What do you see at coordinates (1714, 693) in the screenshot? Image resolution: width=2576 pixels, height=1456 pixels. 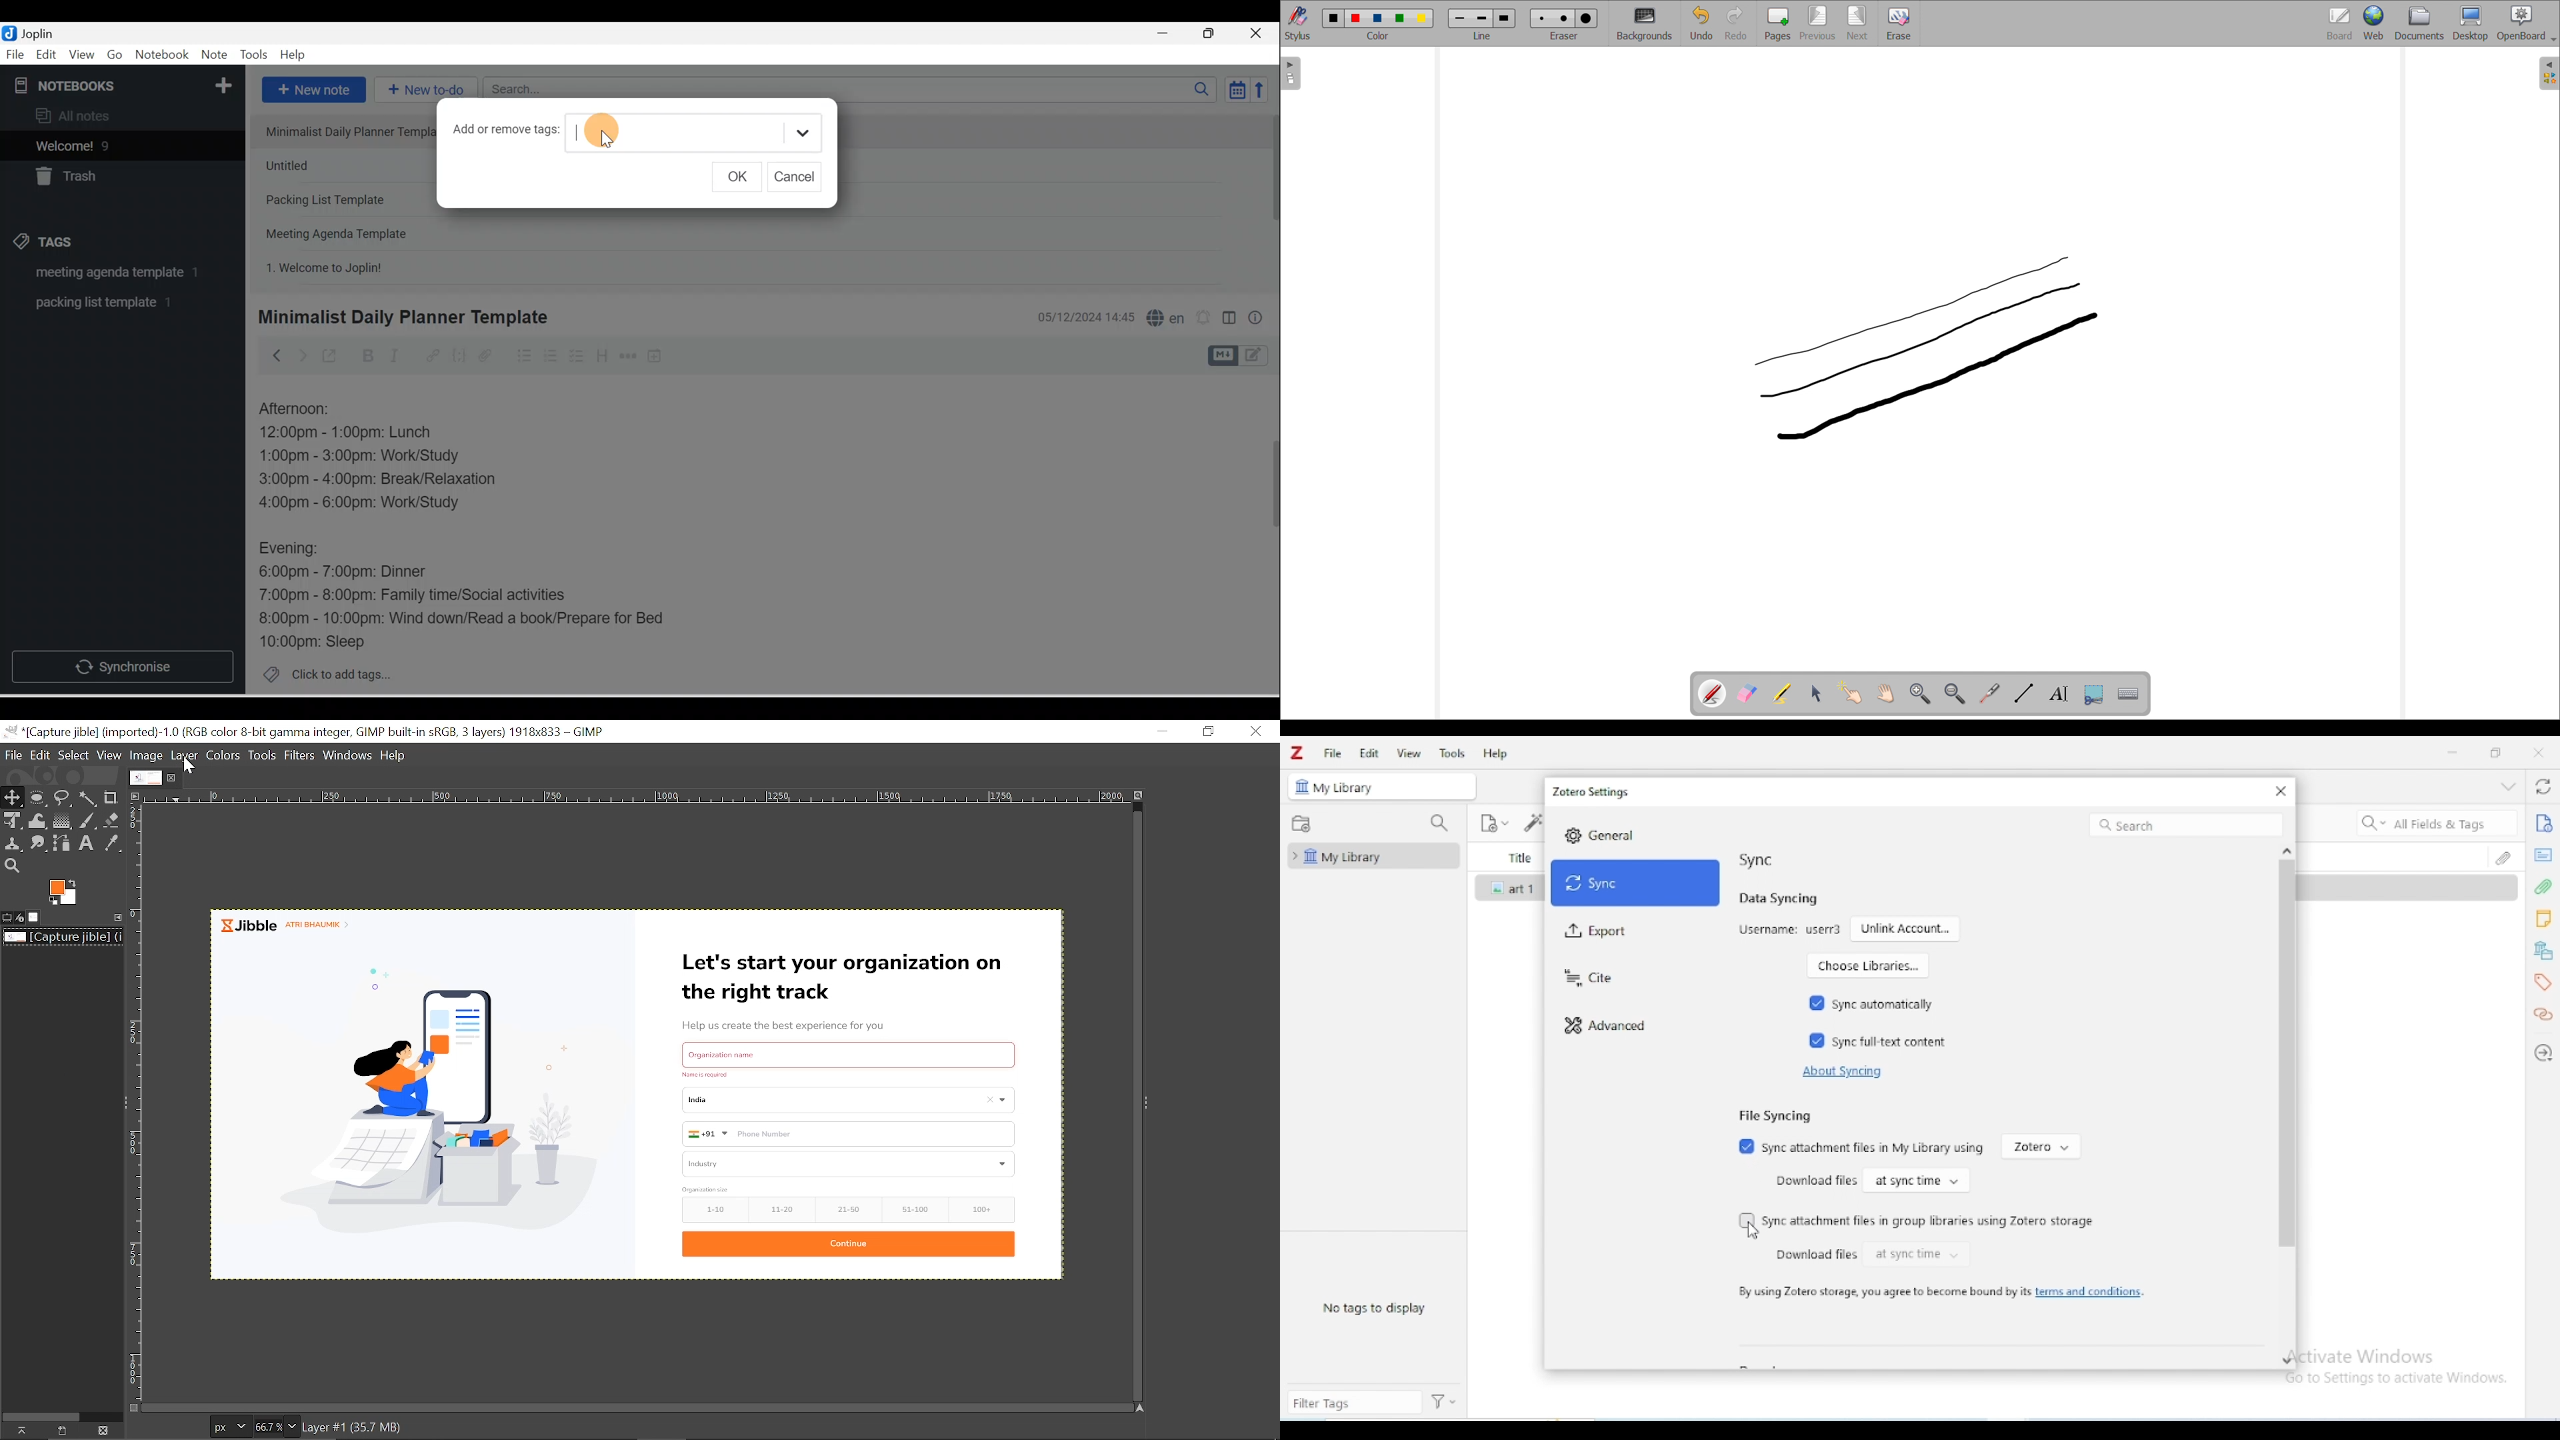 I see `pen tool` at bounding box center [1714, 693].